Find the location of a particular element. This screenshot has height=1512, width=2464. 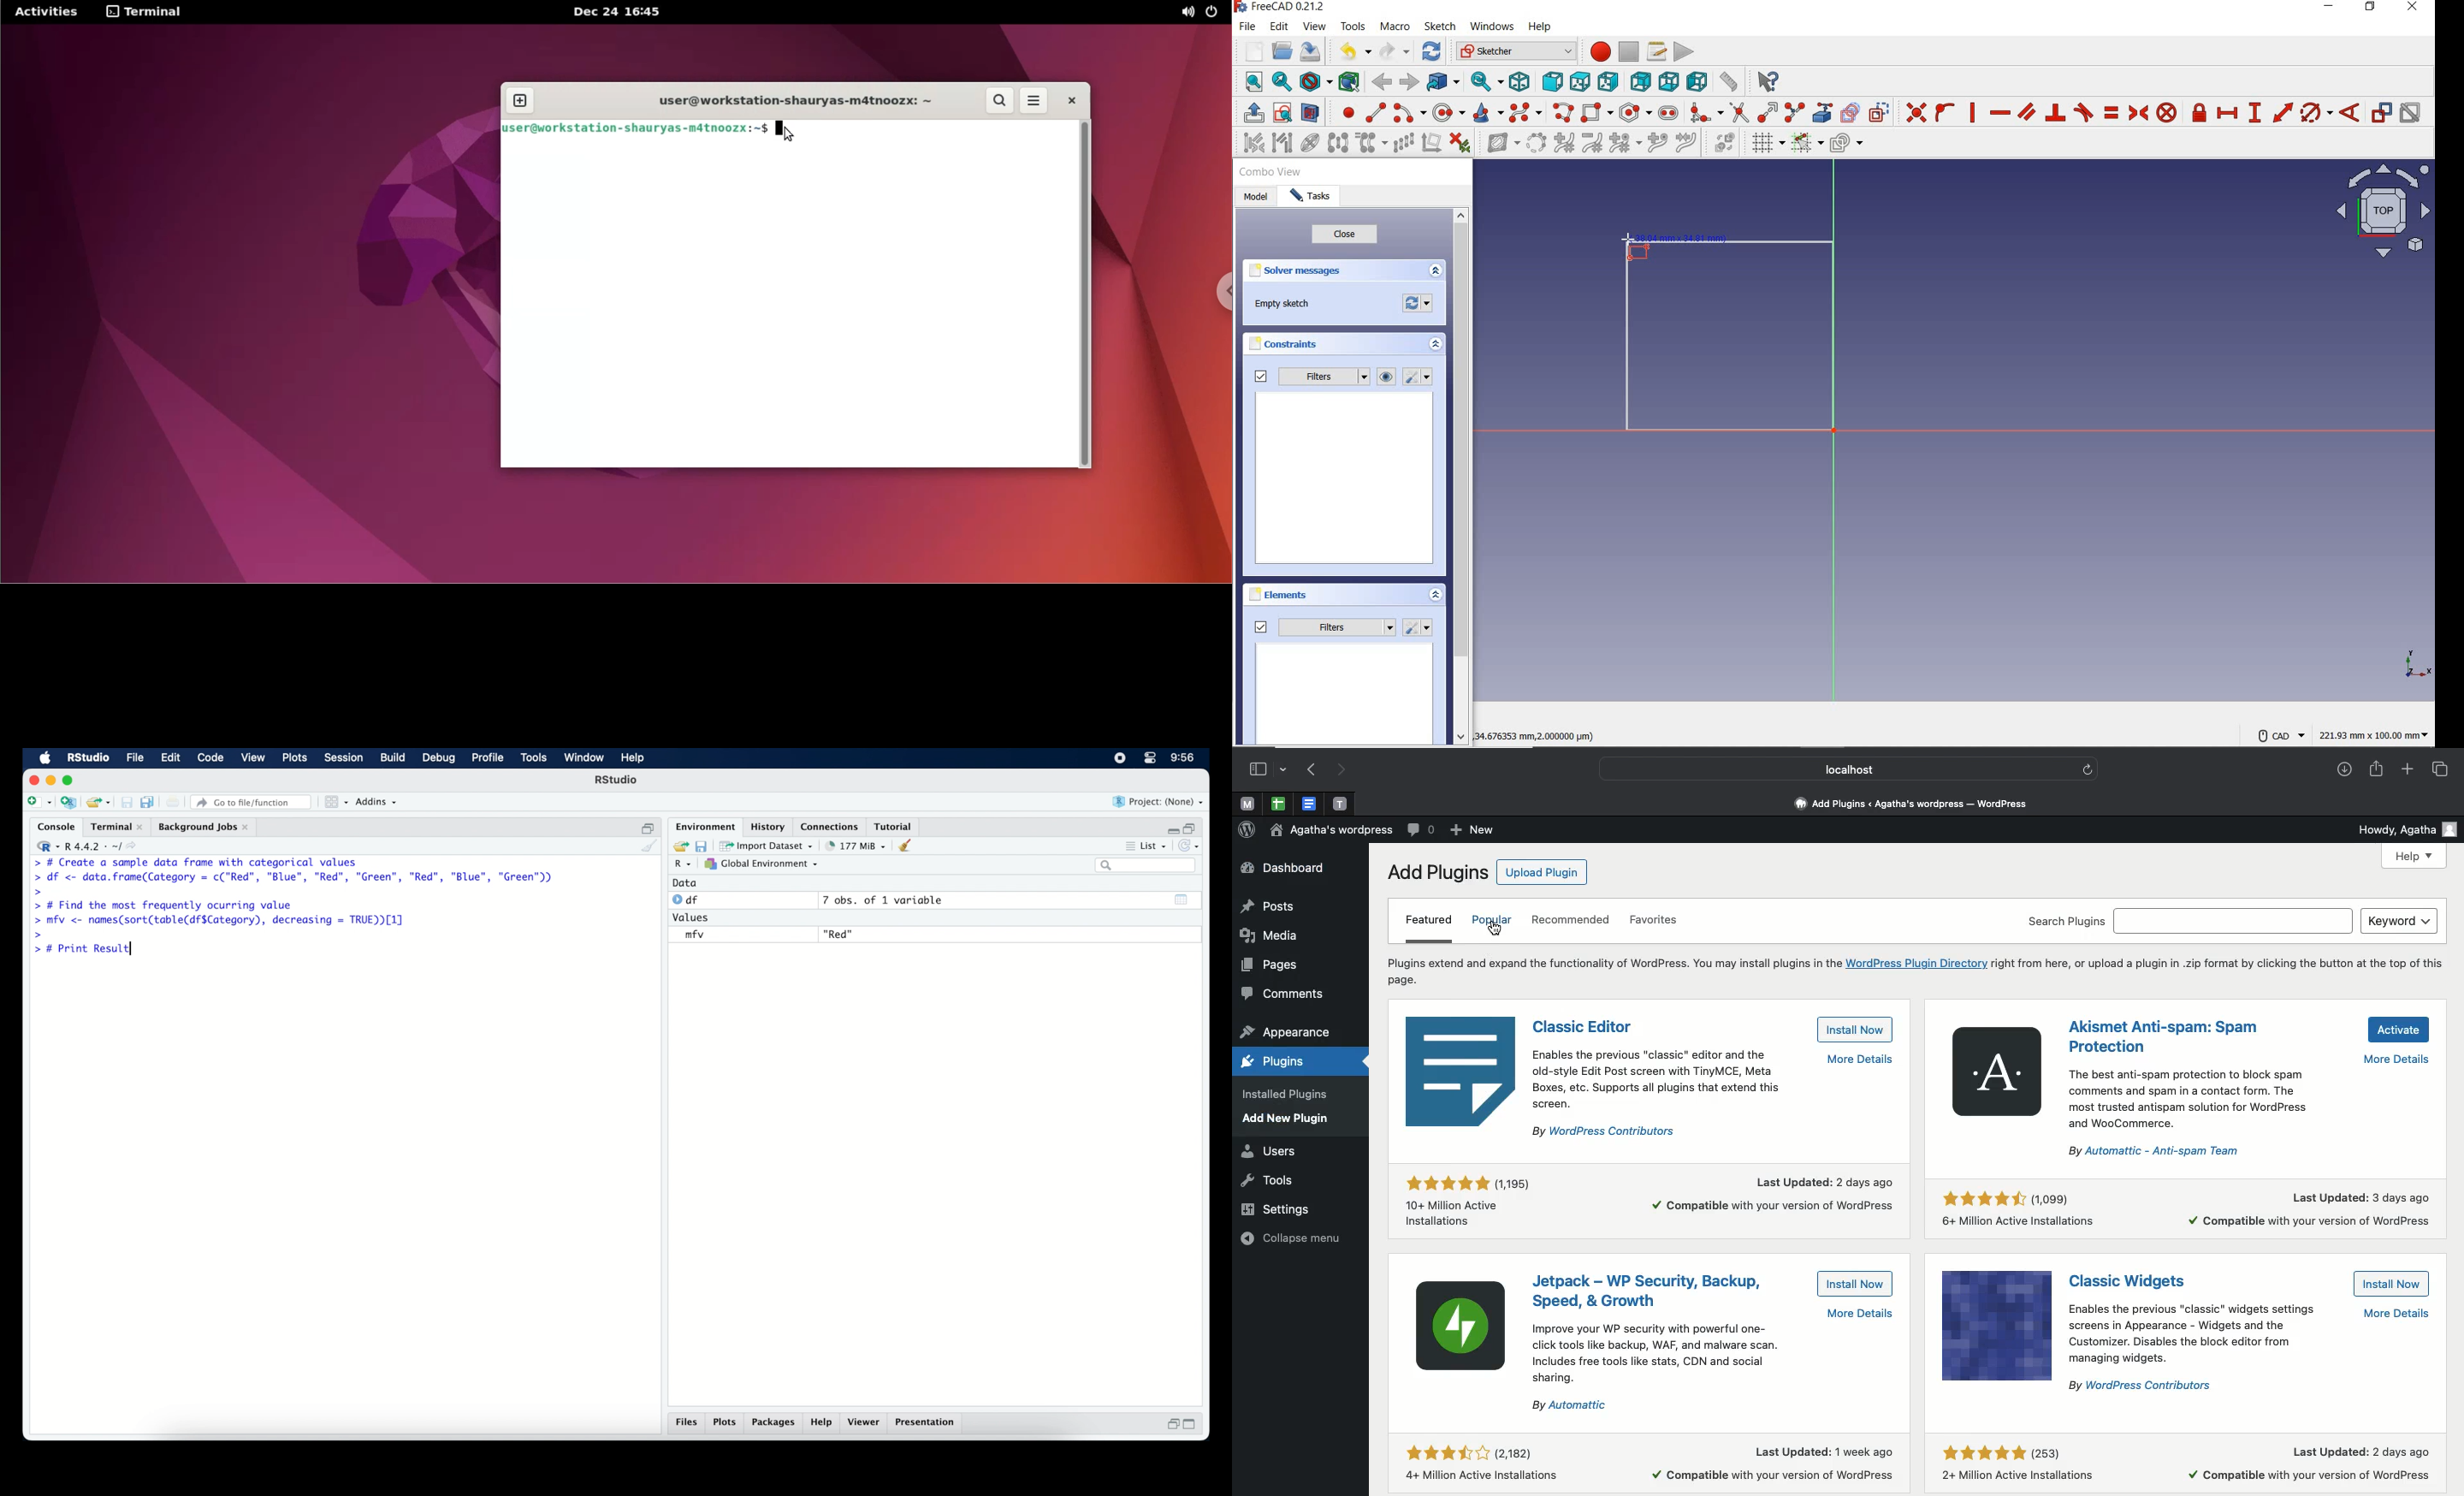

Share is located at coordinates (2378, 770).